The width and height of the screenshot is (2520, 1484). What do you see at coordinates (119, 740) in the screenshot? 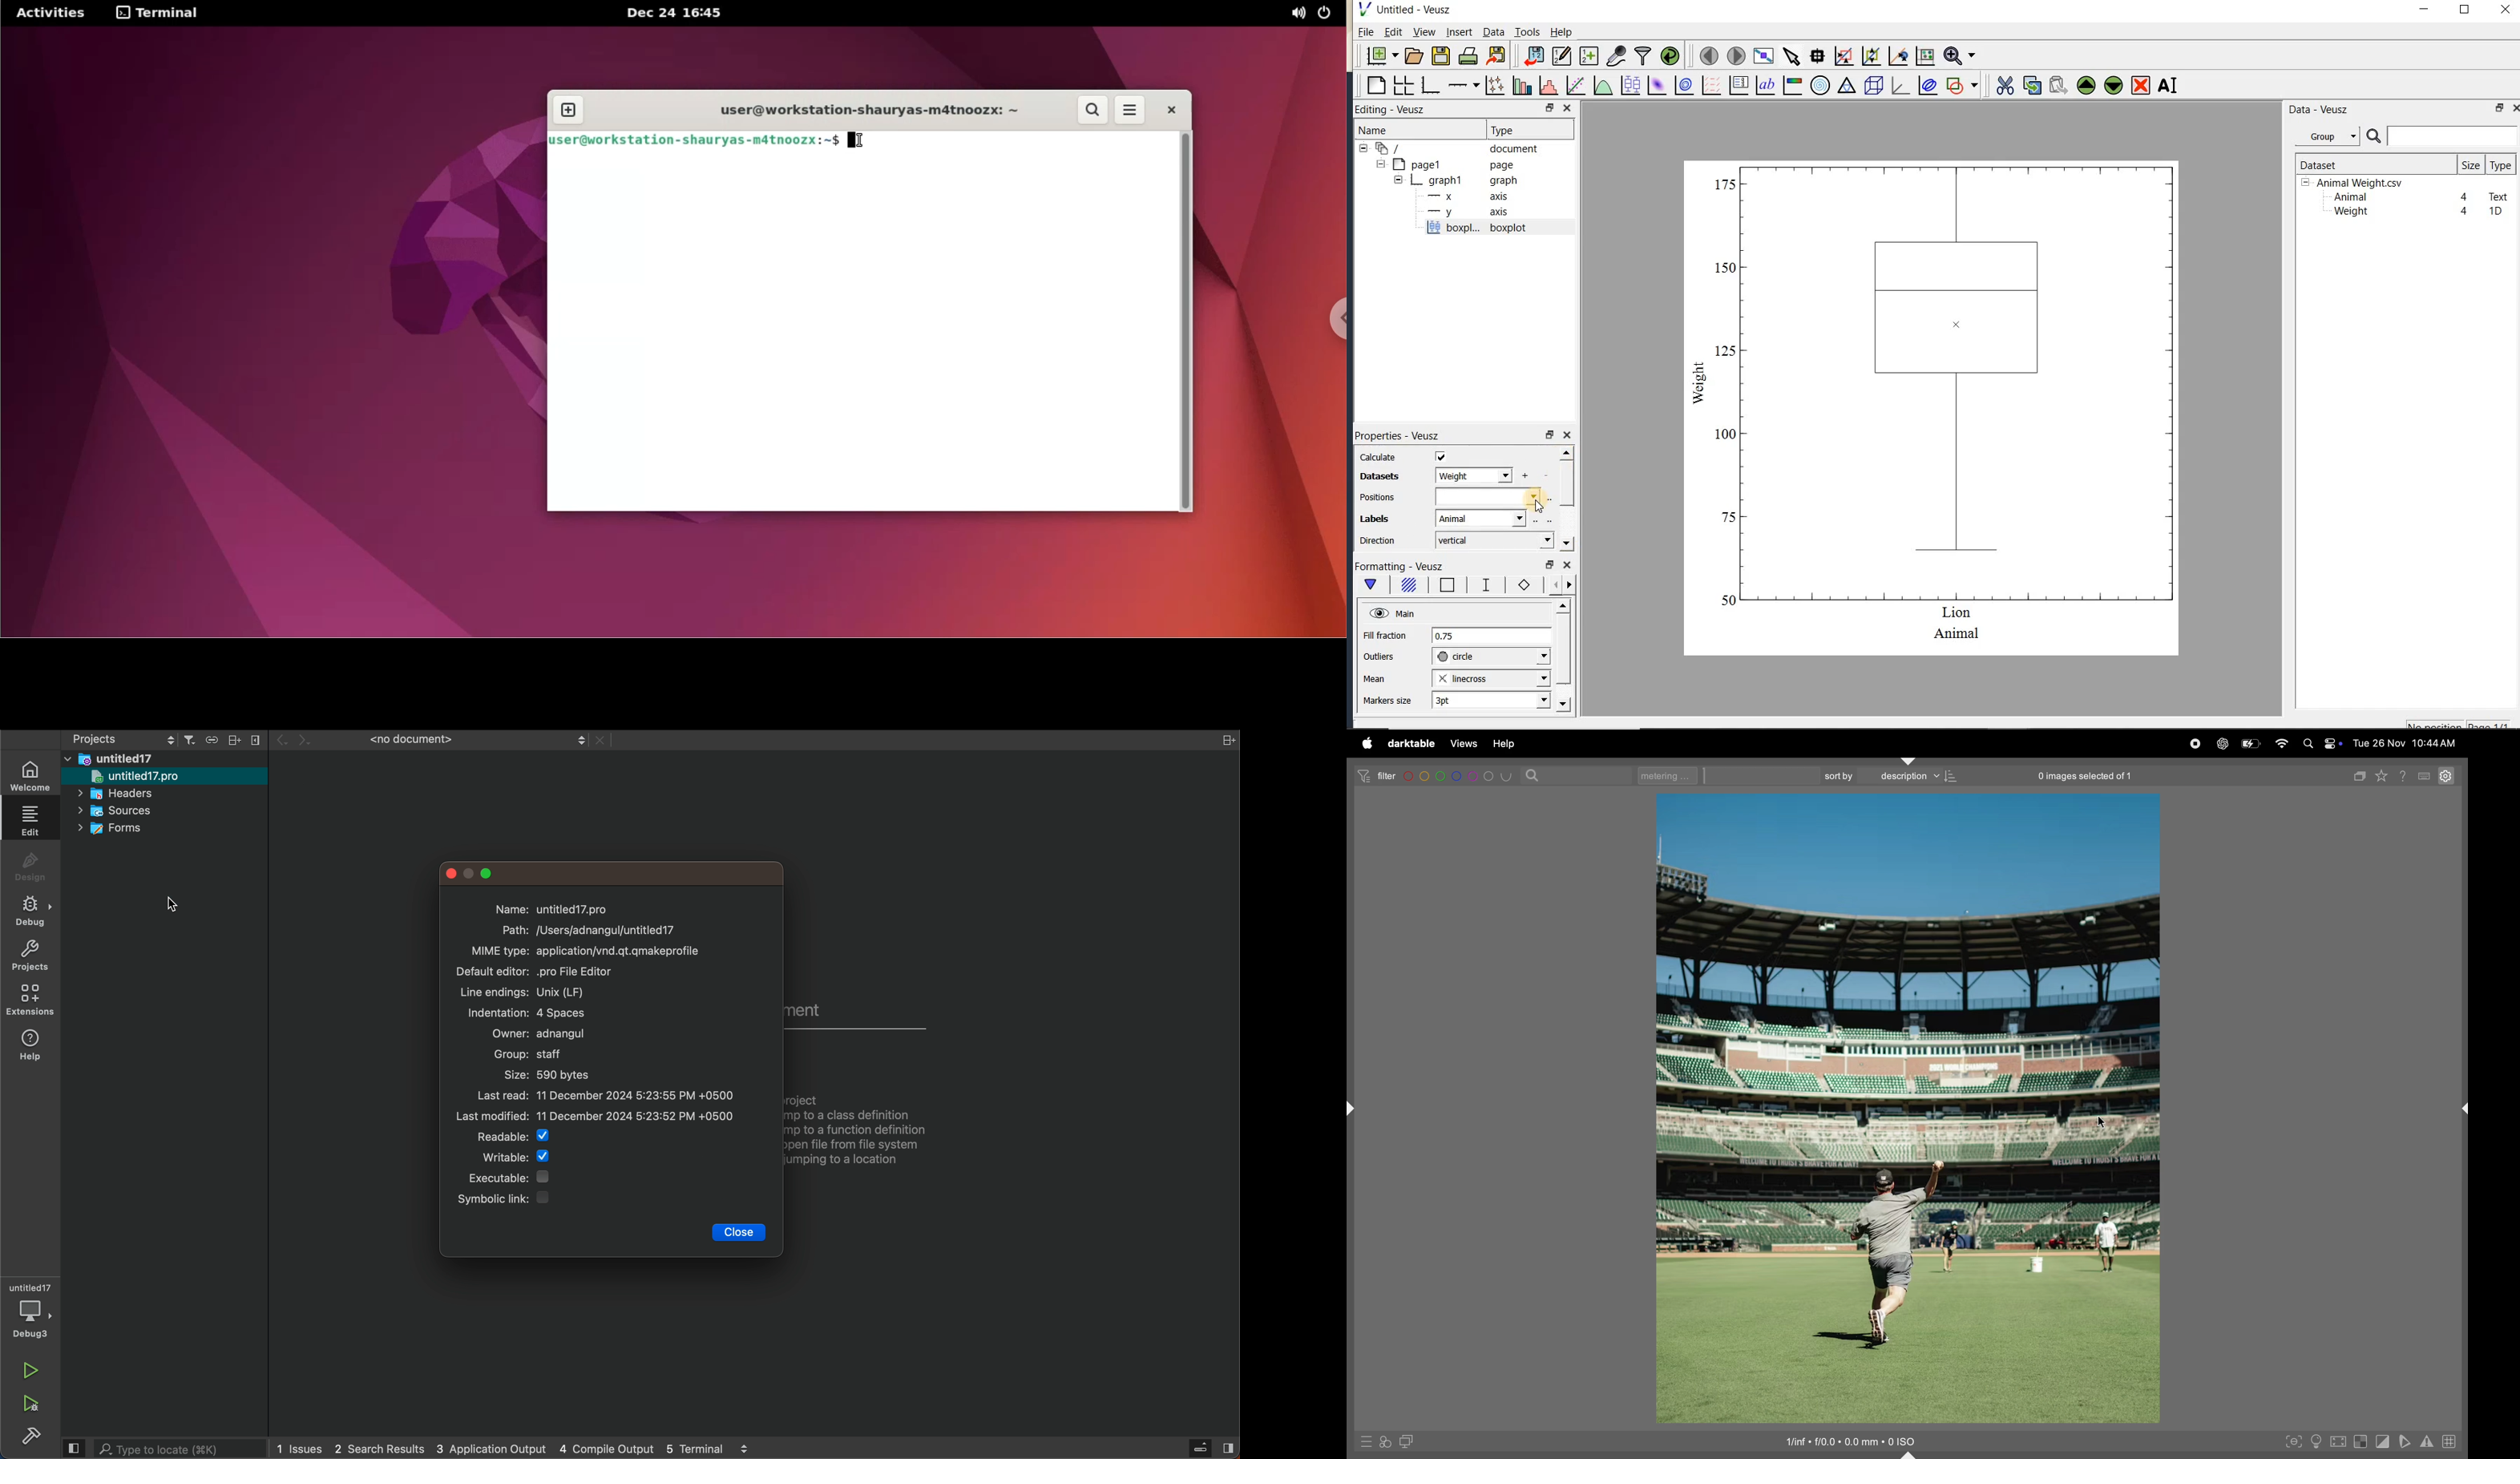
I see `switch project` at bounding box center [119, 740].